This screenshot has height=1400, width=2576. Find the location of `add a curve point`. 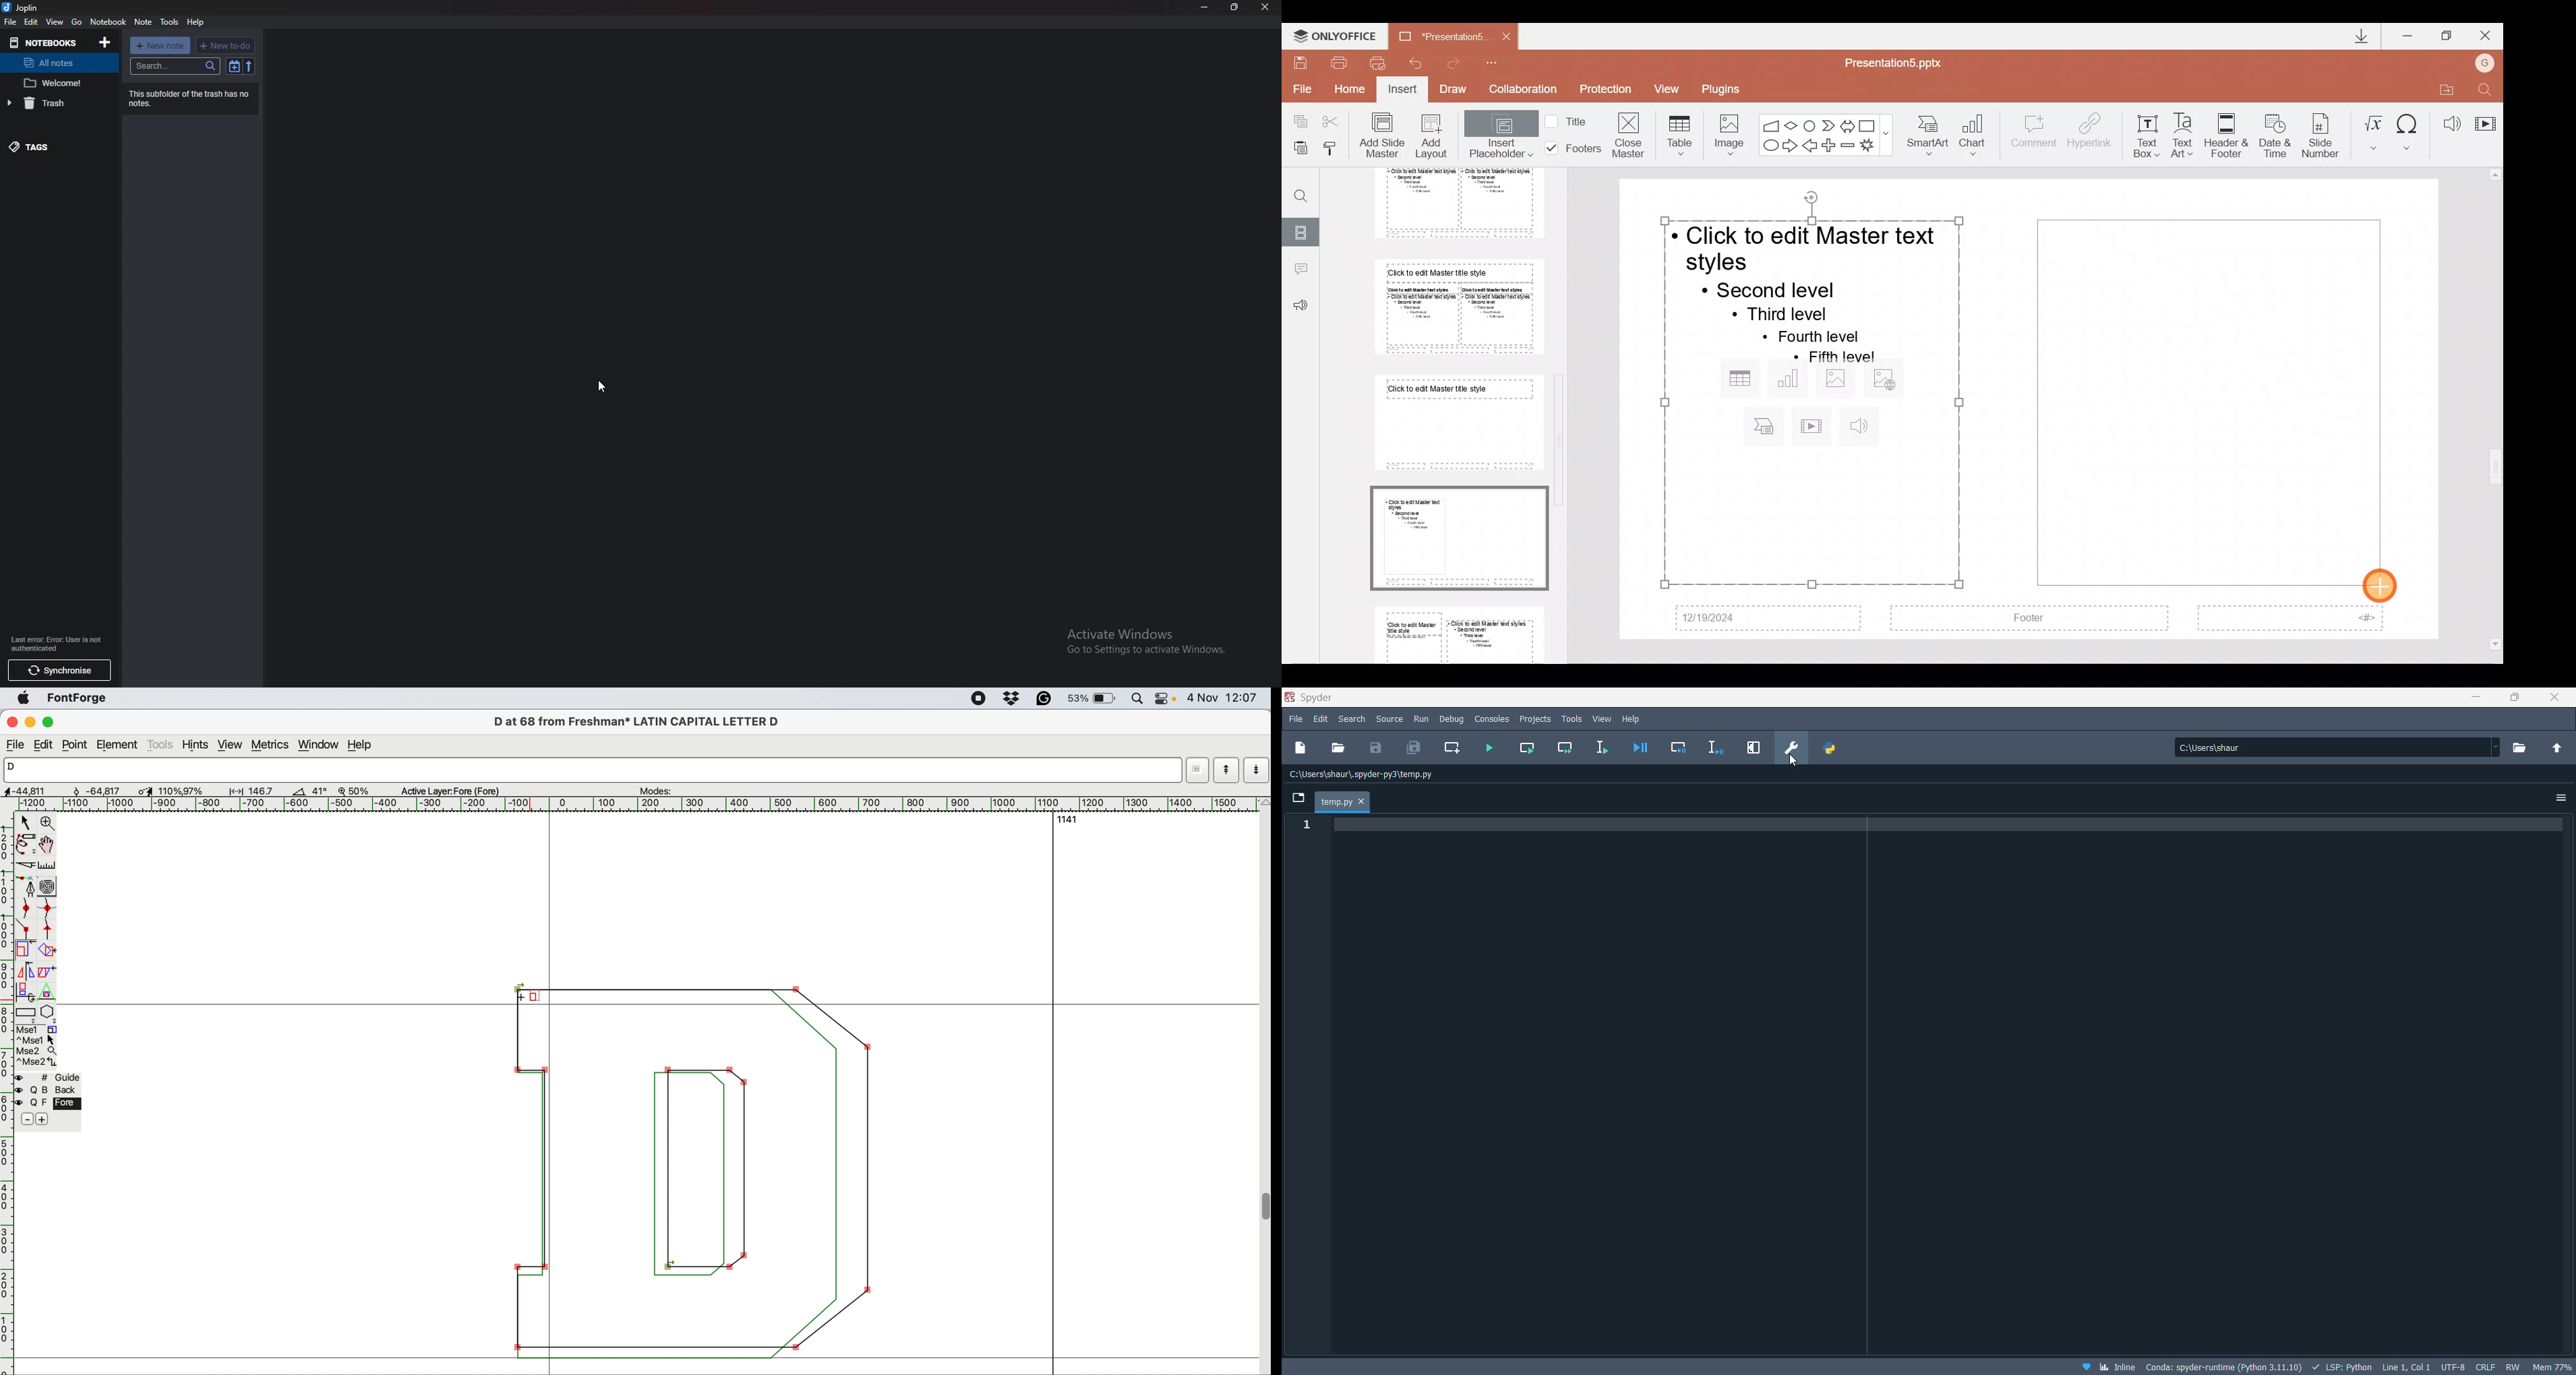

add a curve point is located at coordinates (24, 909).